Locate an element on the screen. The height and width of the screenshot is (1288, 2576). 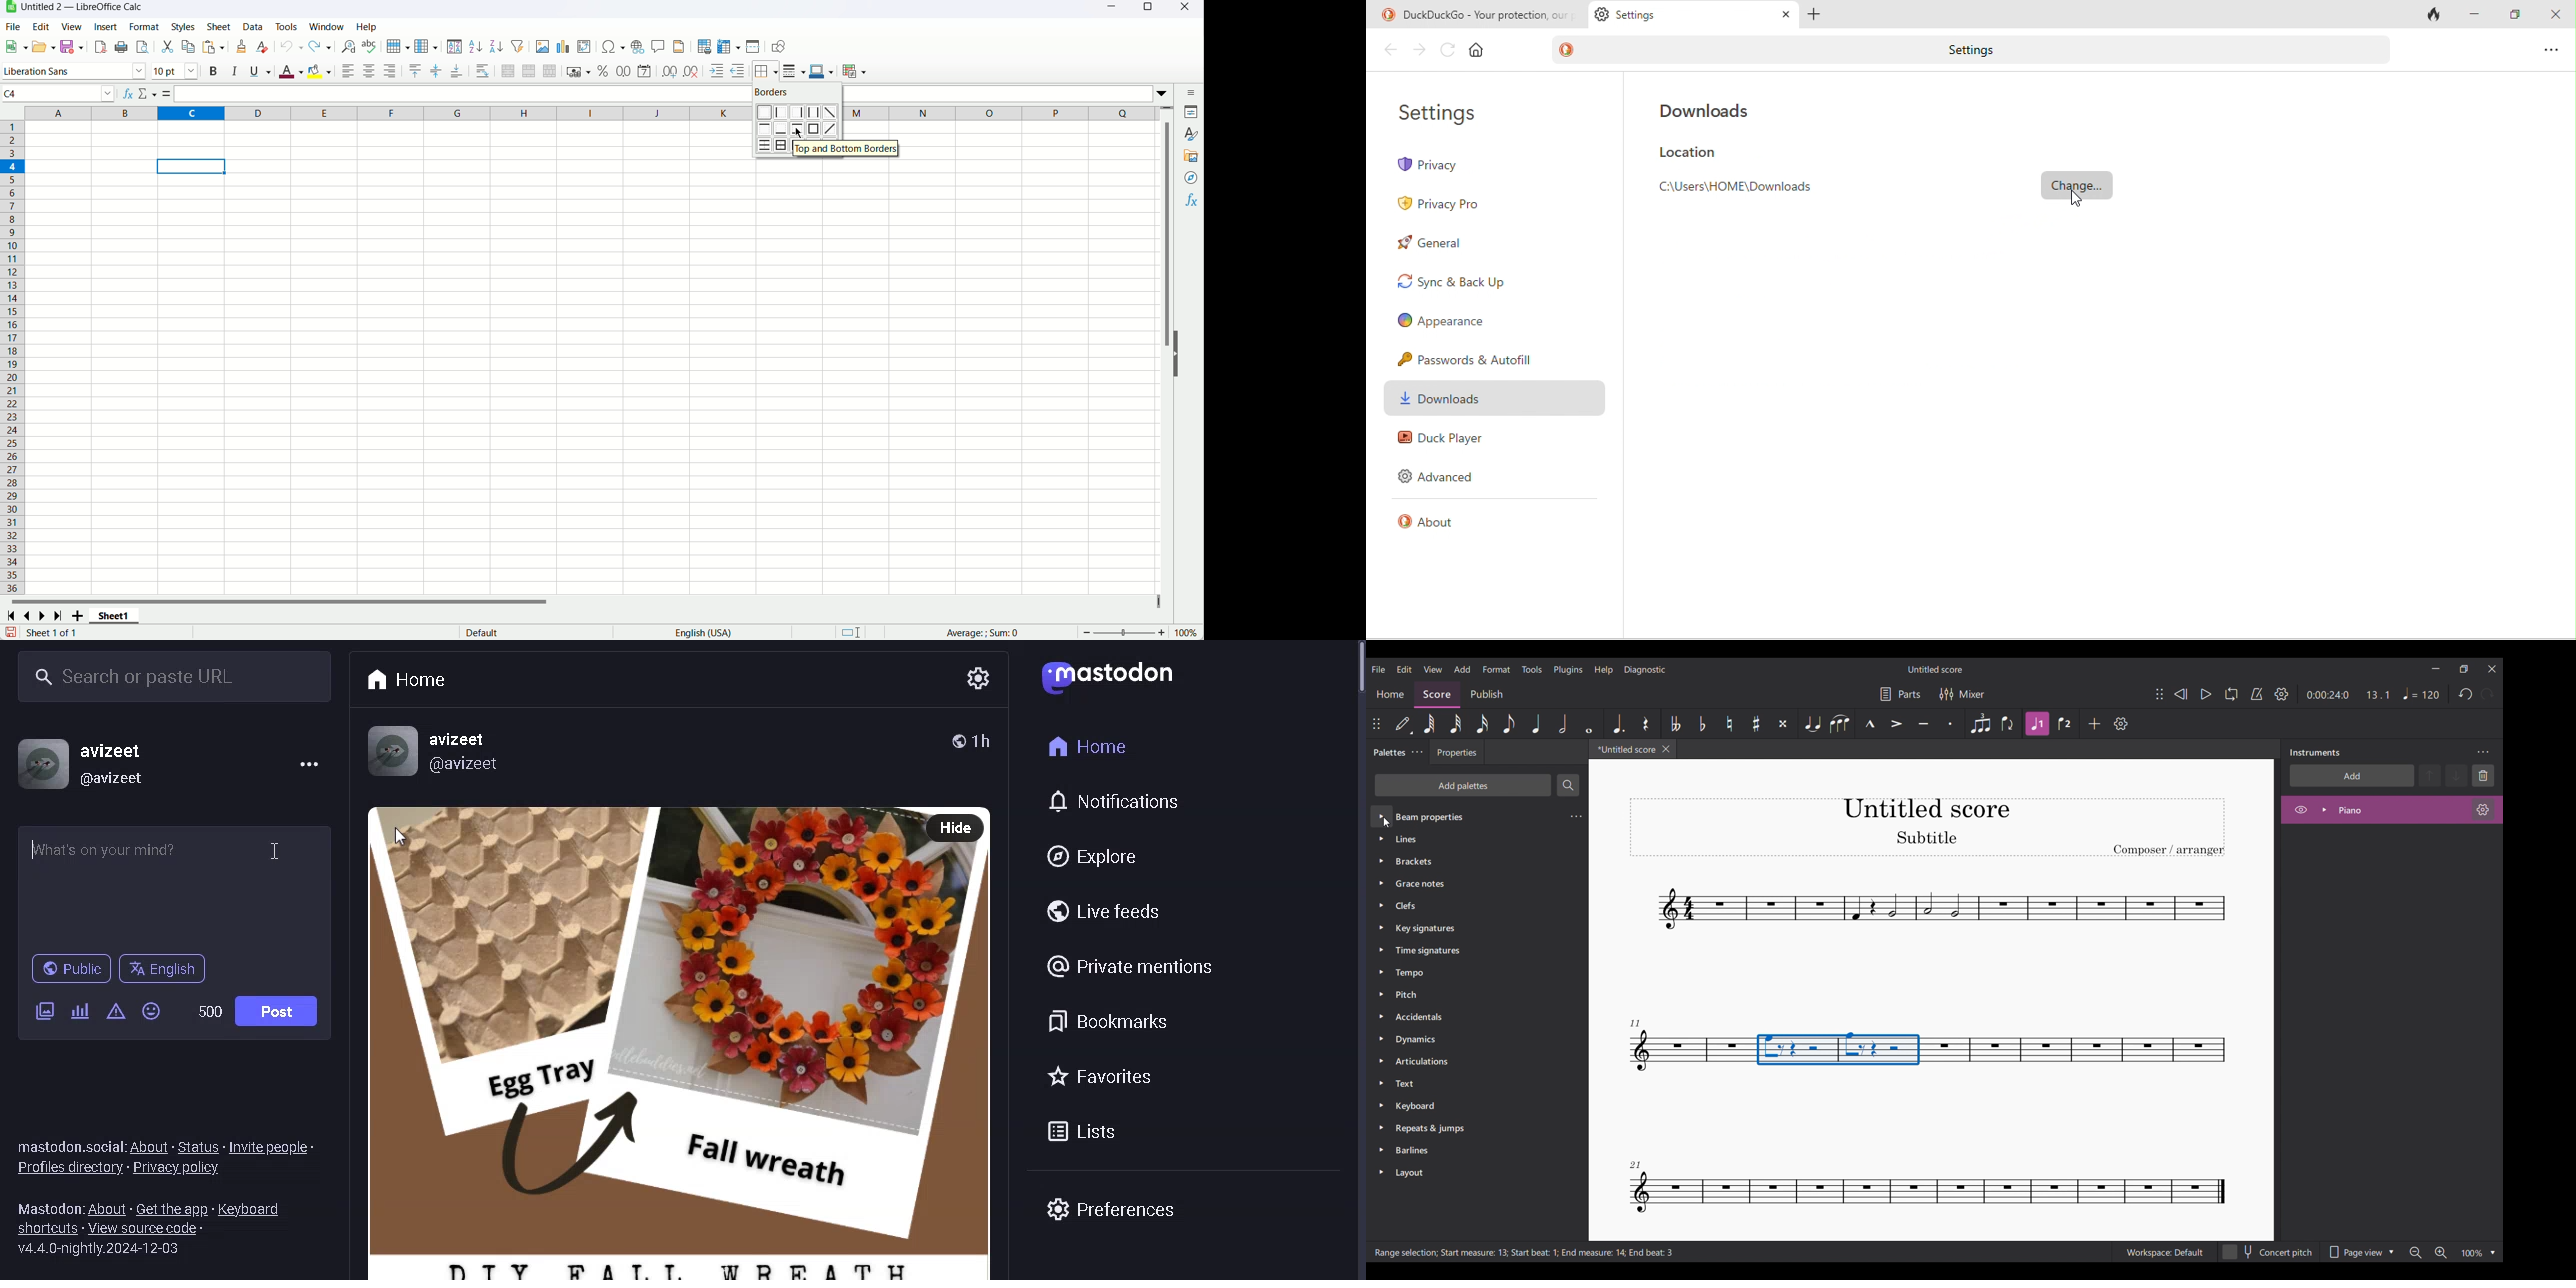
Unmerge cells is located at coordinates (550, 71).